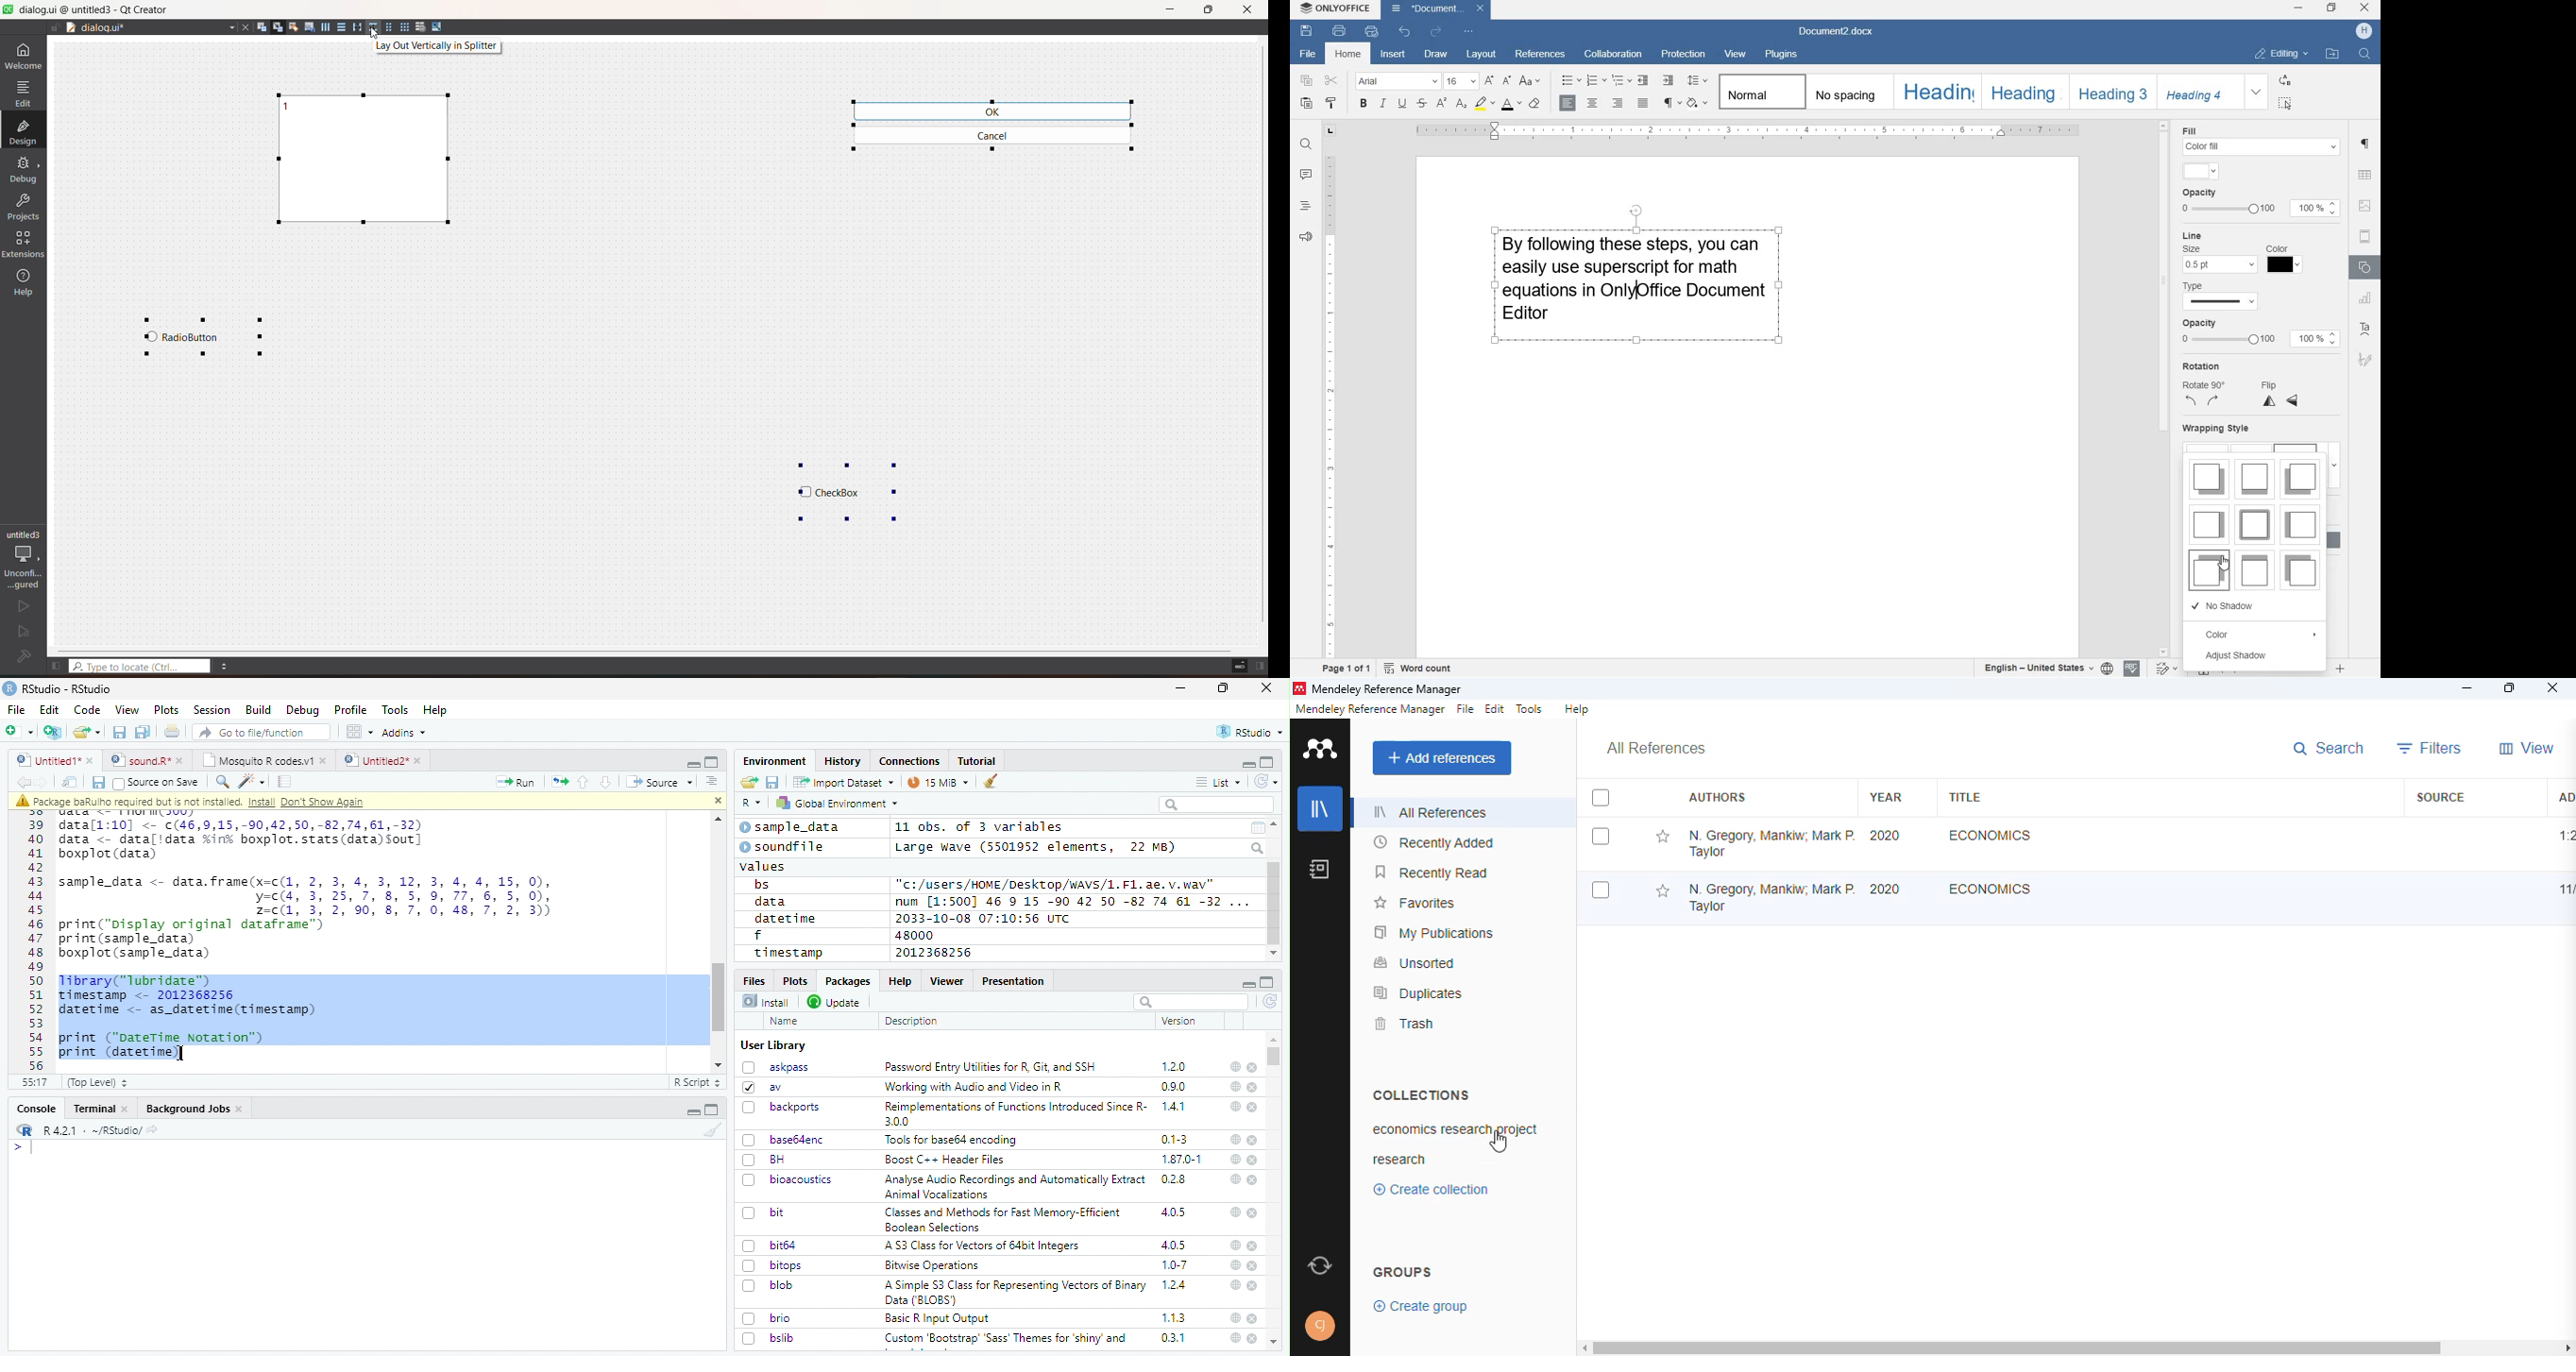 The image size is (2576, 1372). I want to click on help, so click(1235, 1140).